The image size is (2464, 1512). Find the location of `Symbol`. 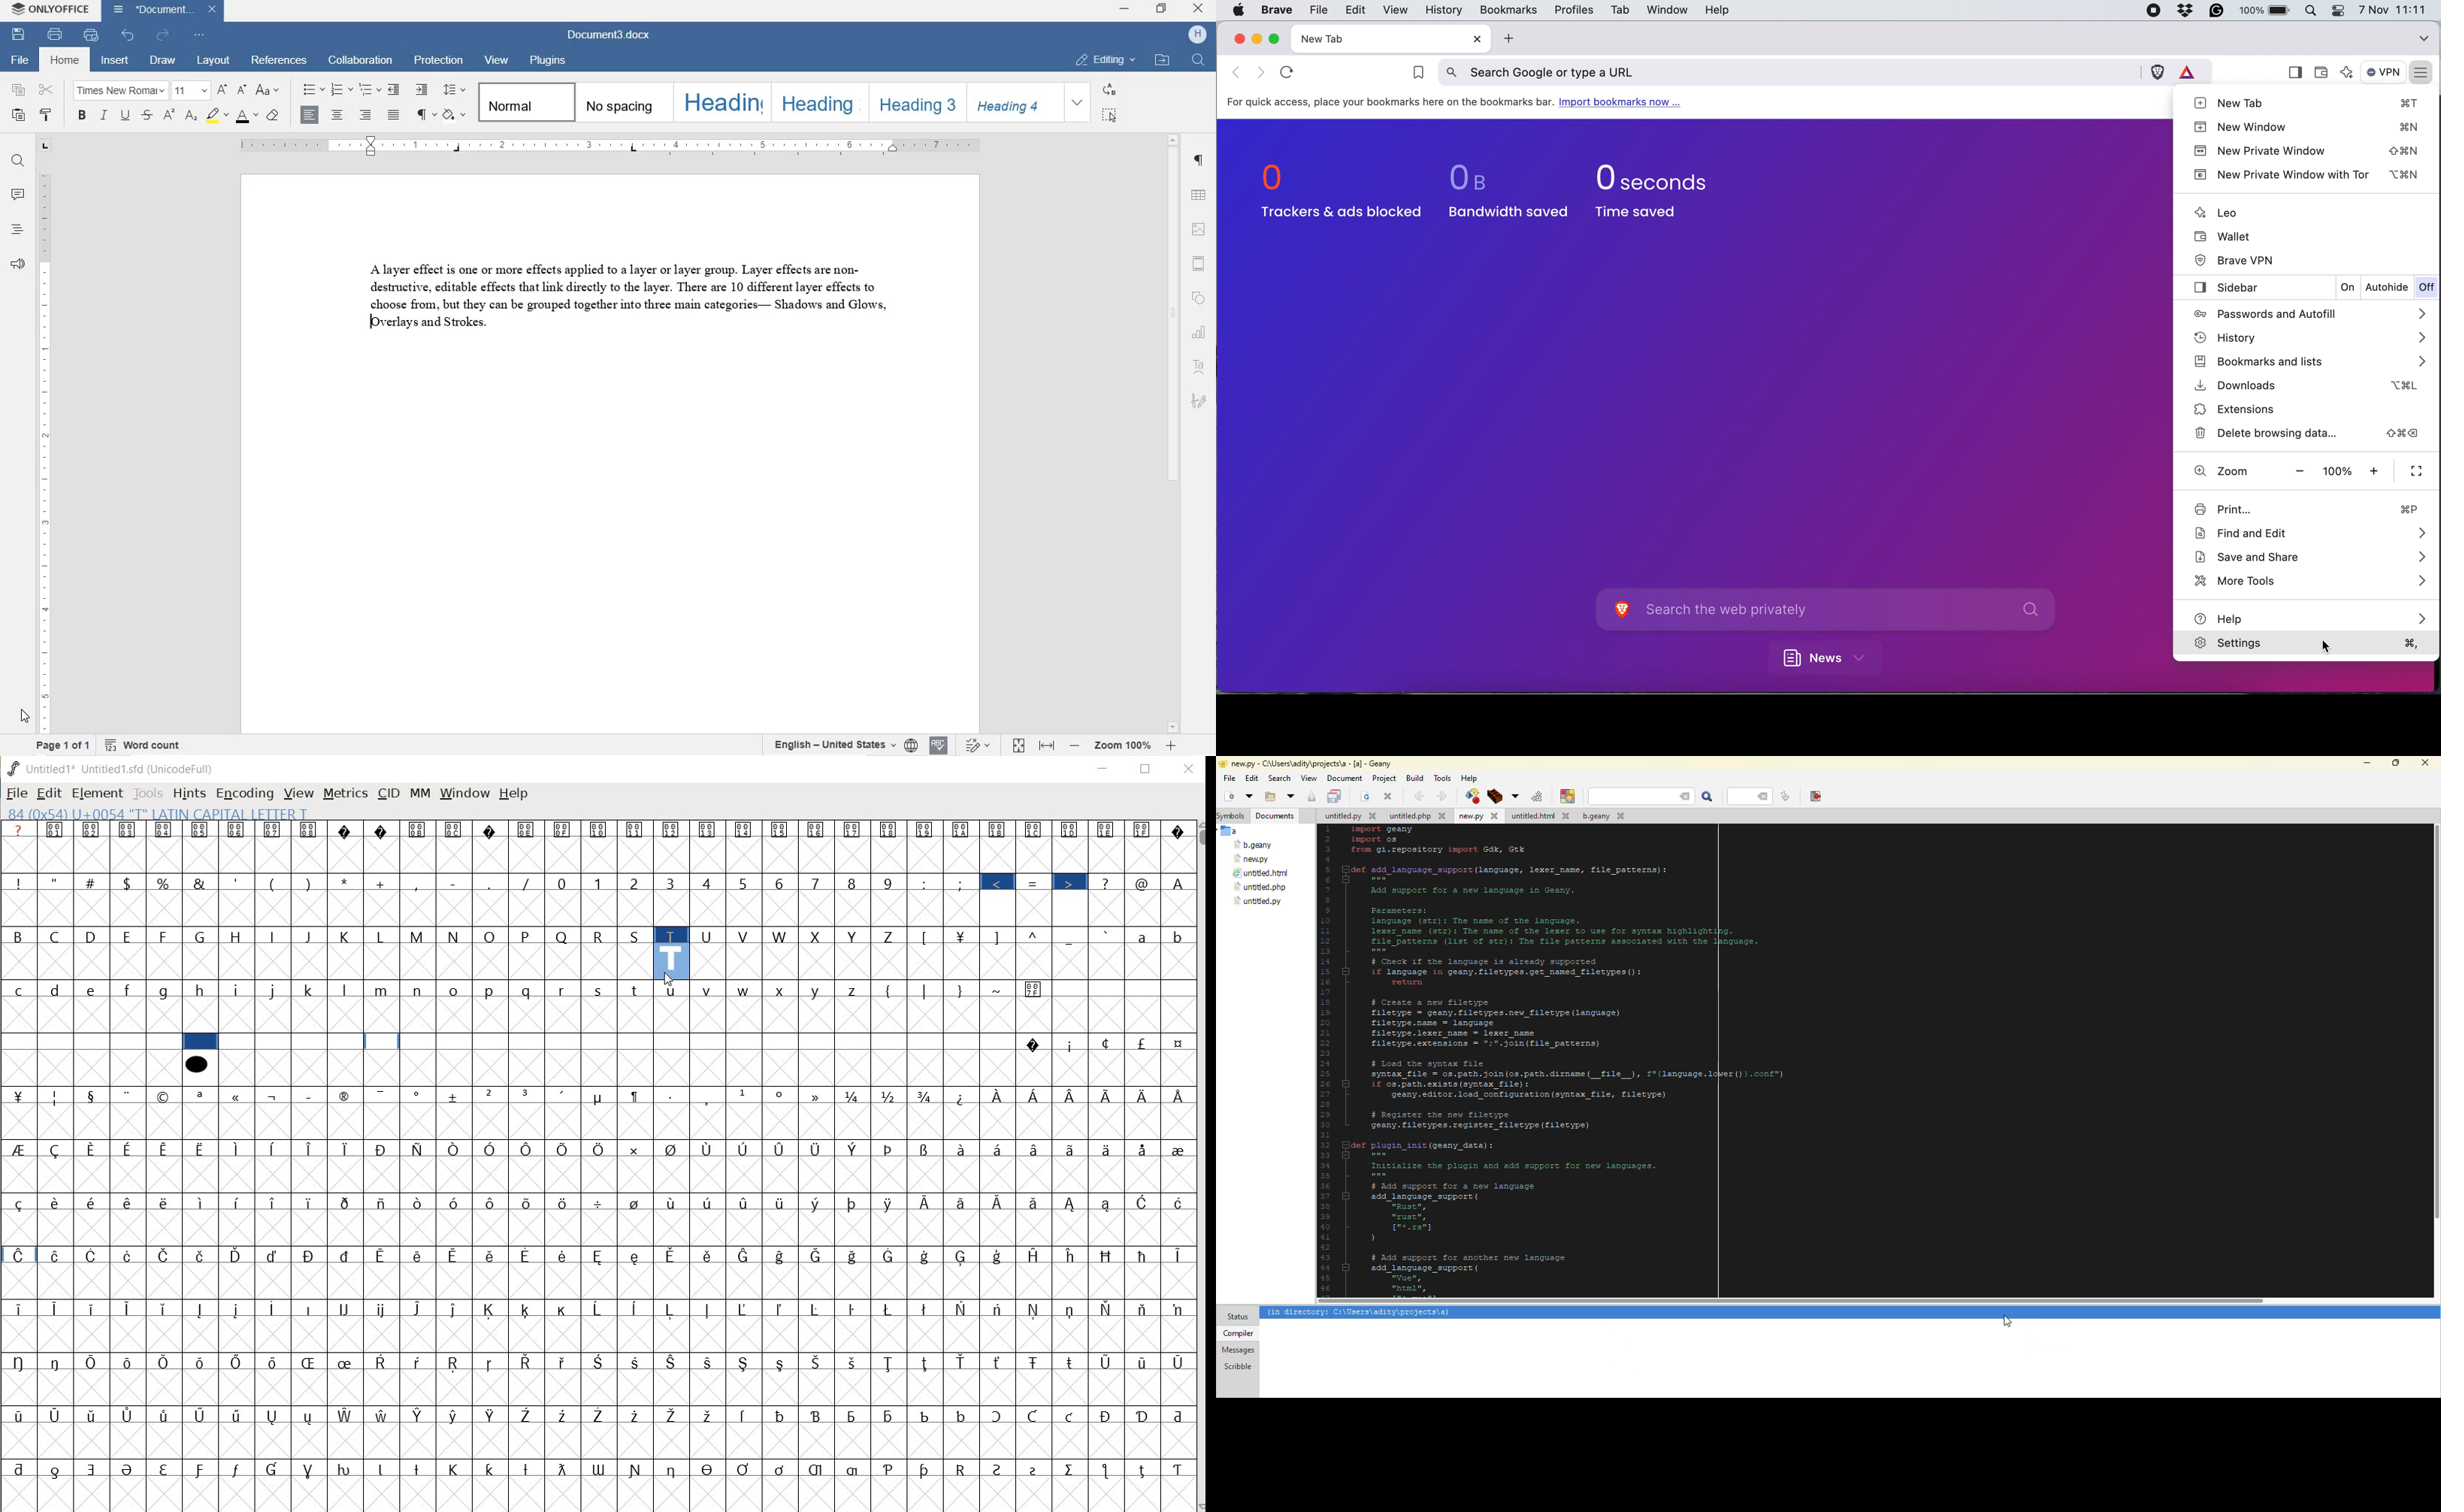

Symbol is located at coordinates (311, 1095).